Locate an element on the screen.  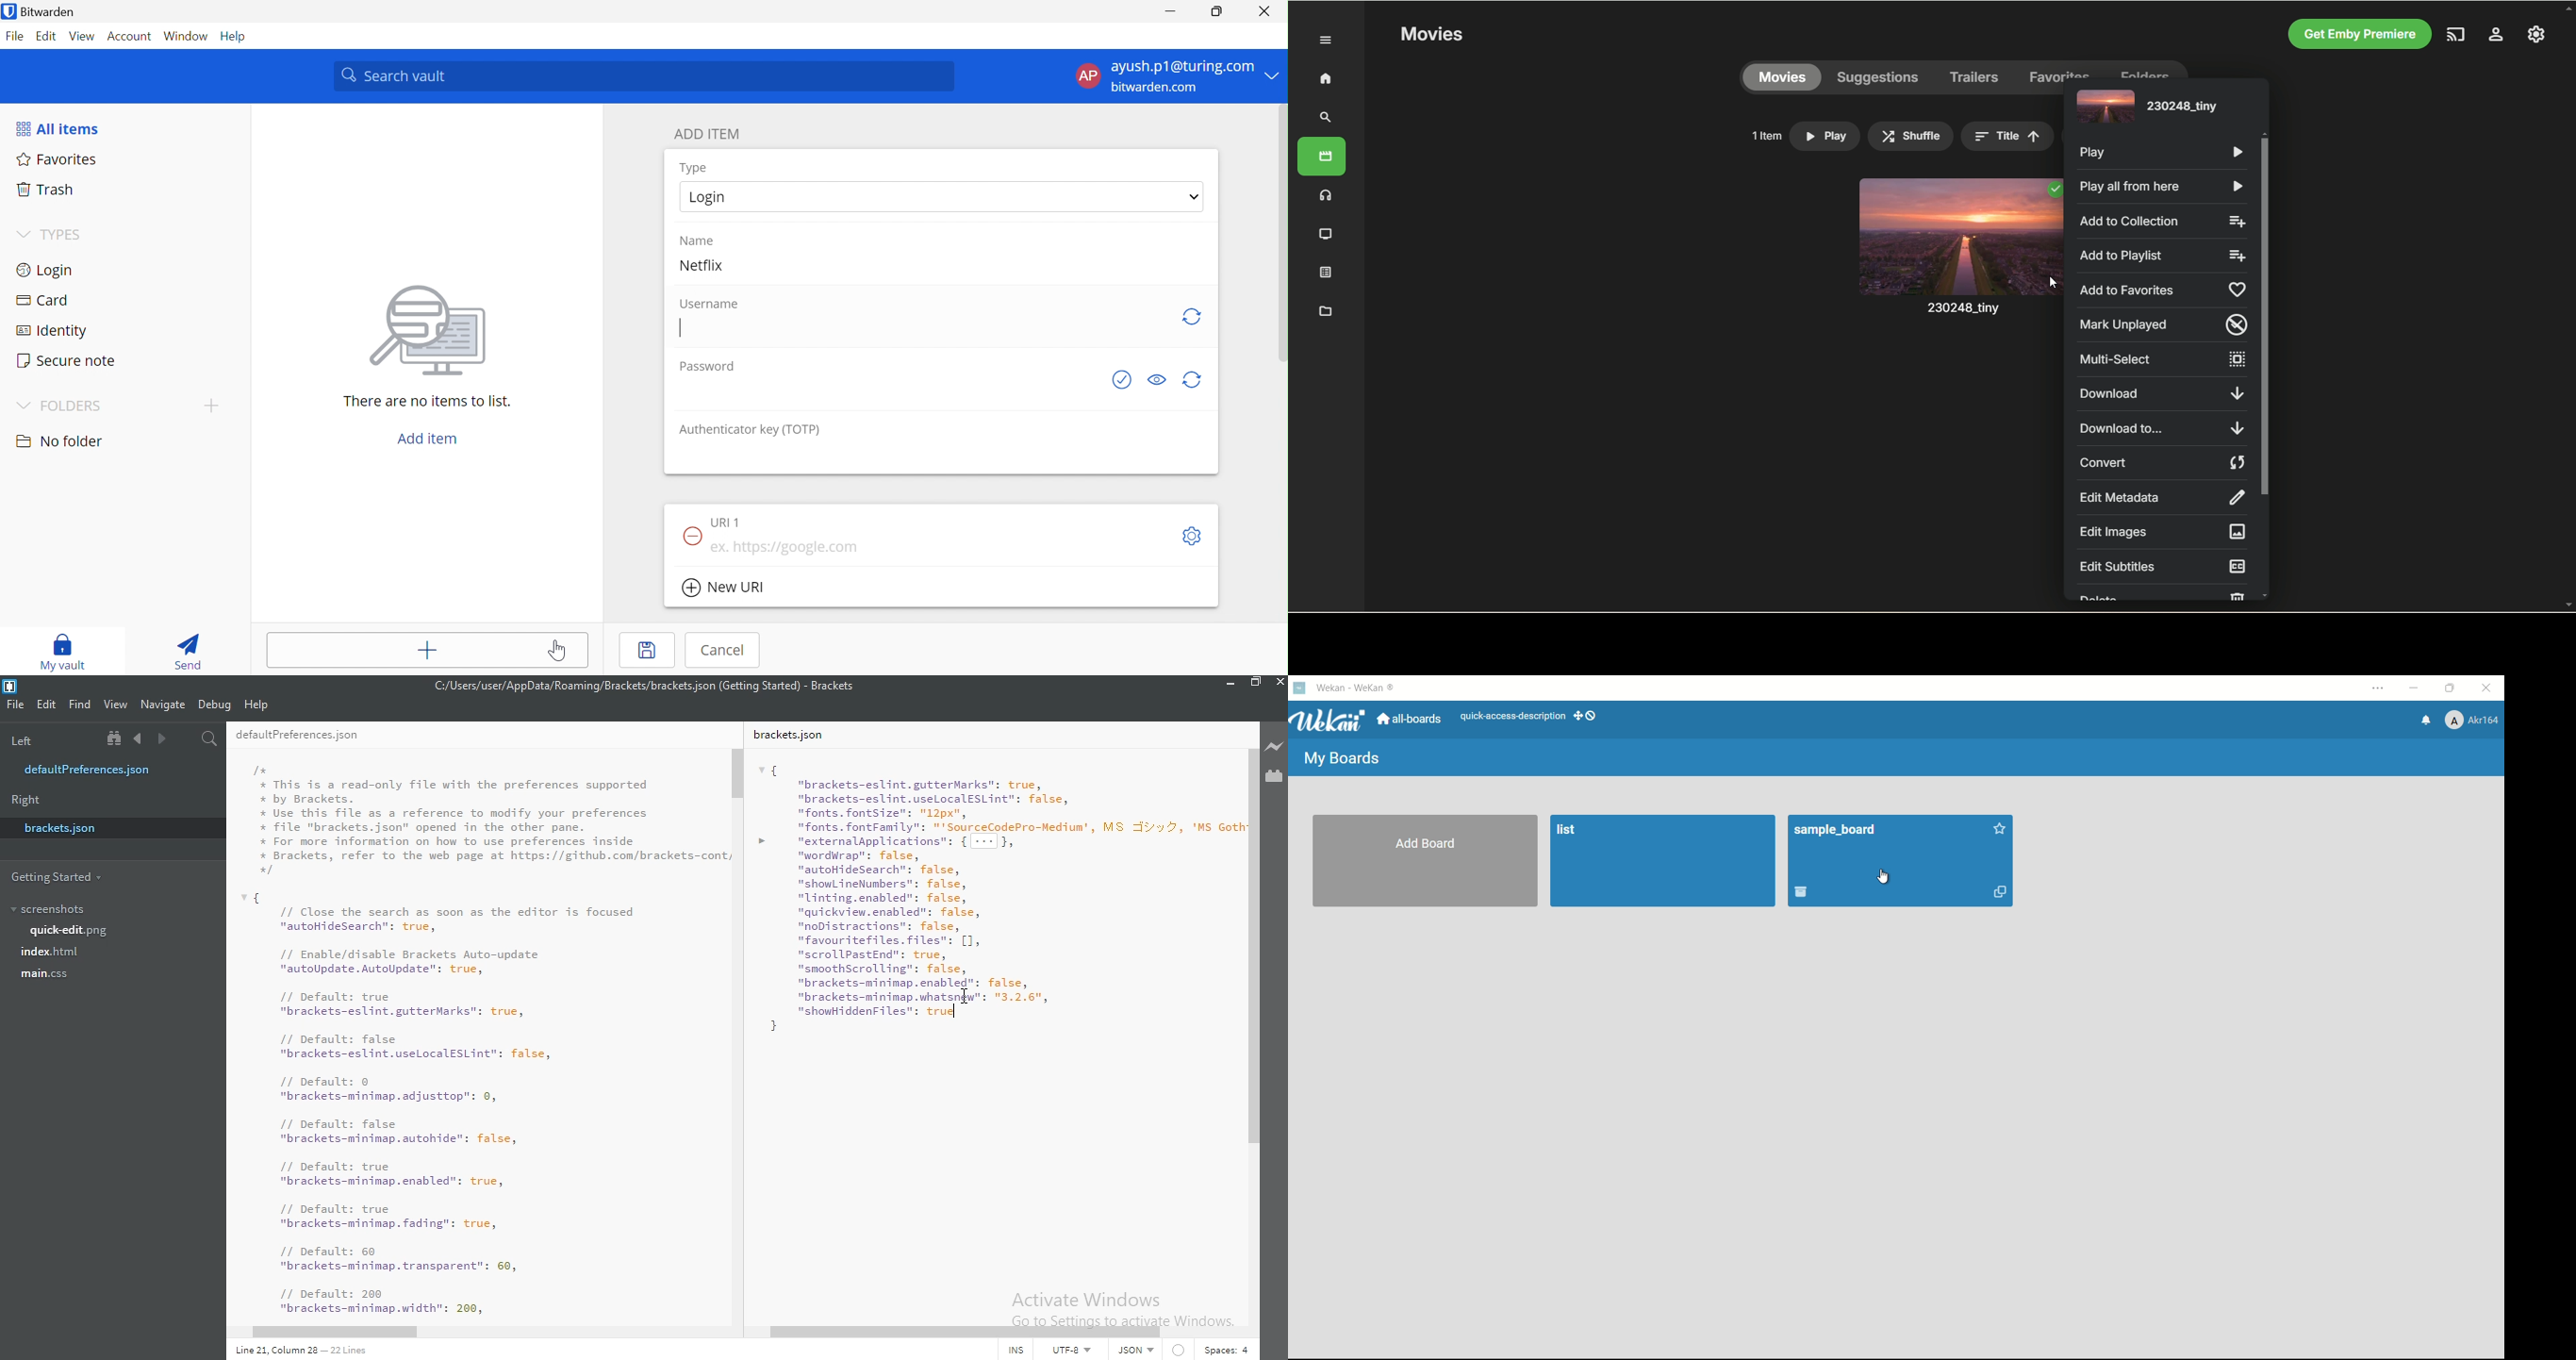
View is located at coordinates (82, 36).